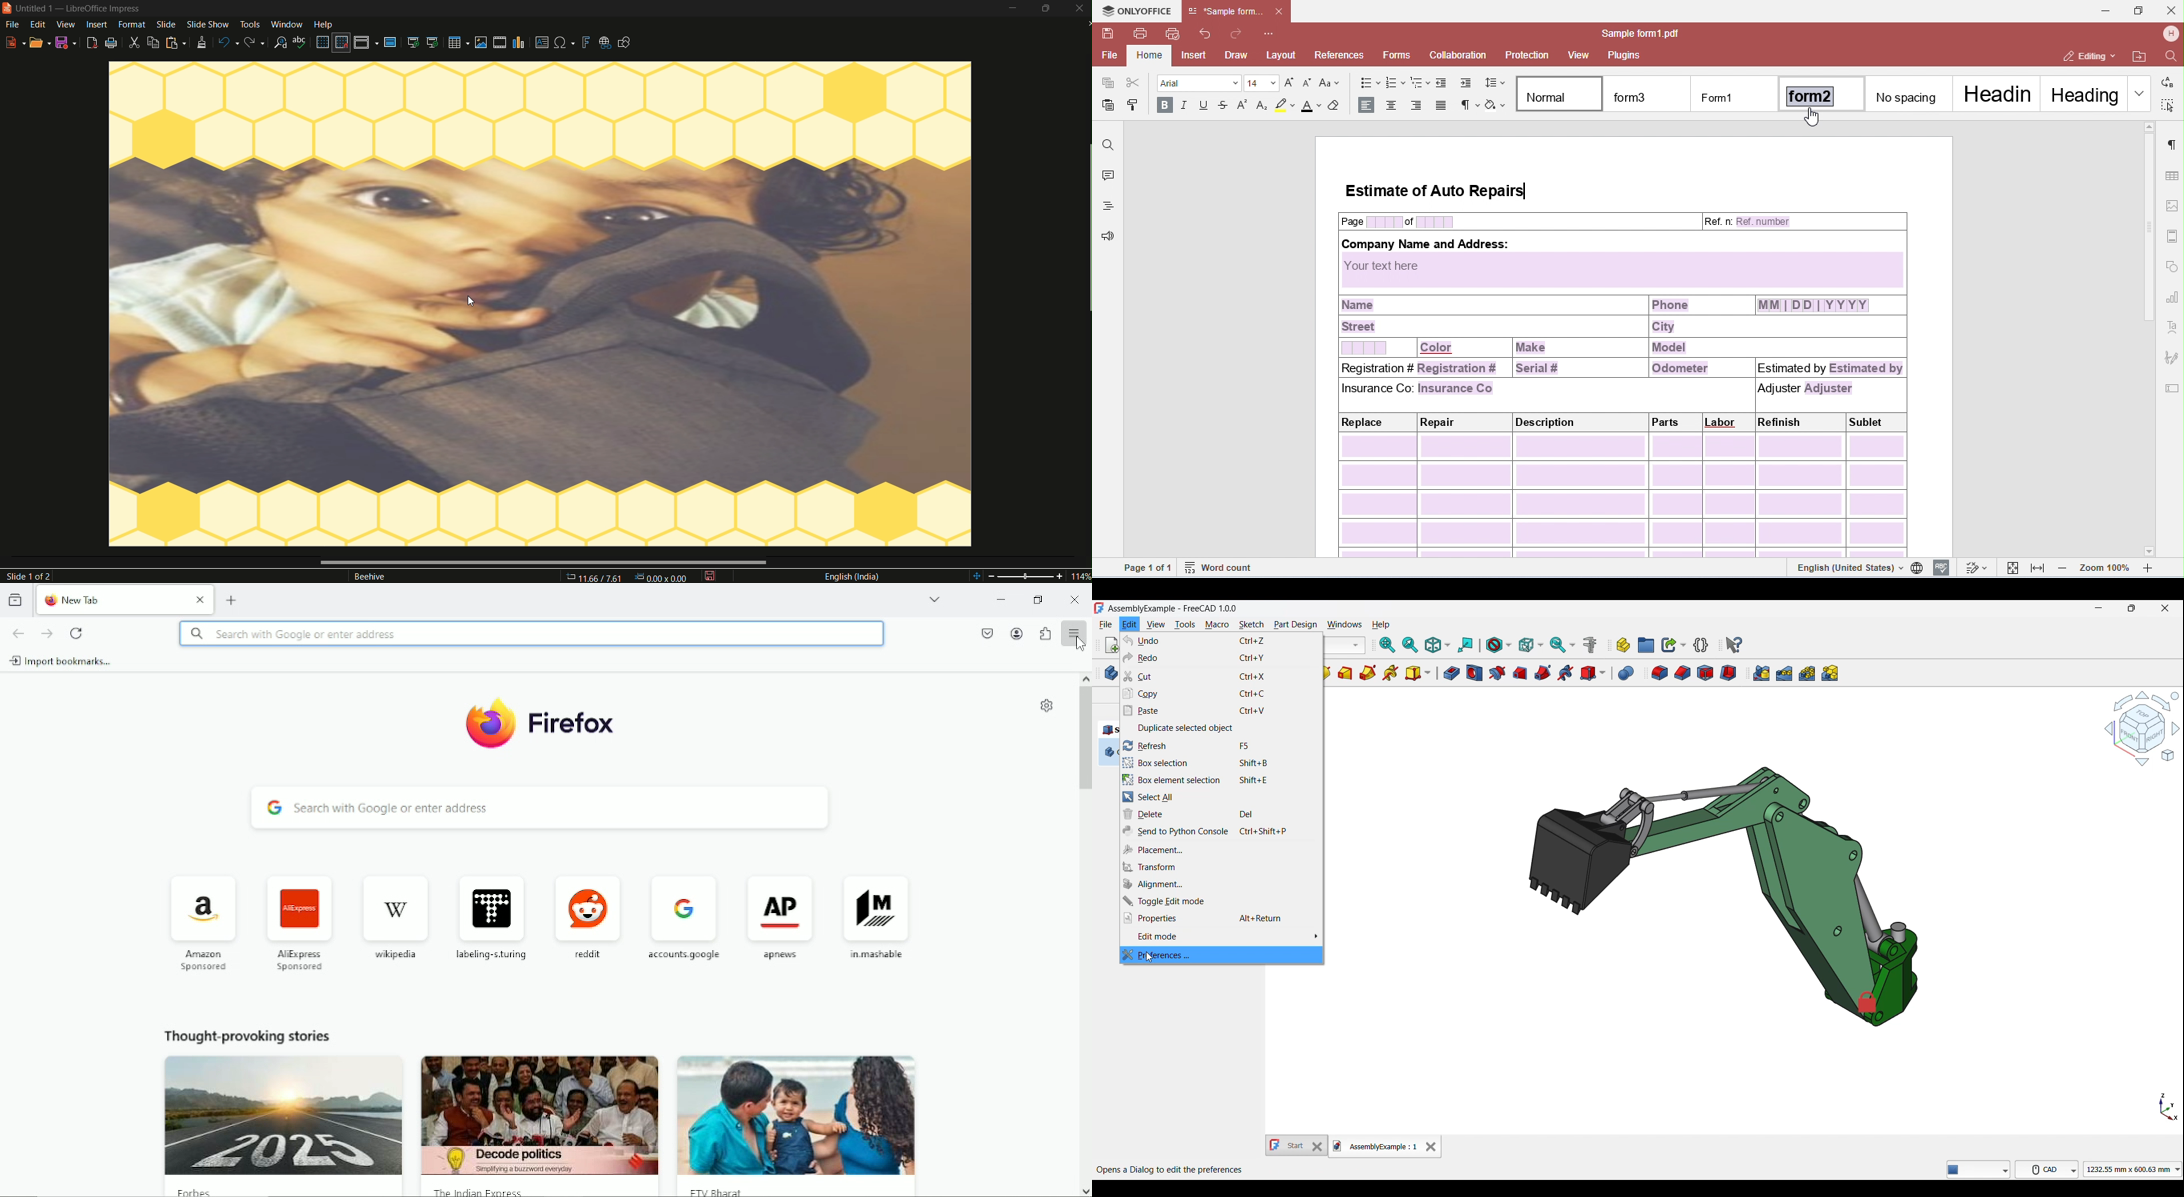  Describe the element at coordinates (1831, 673) in the screenshot. I see `Create multiTransform` at that location.